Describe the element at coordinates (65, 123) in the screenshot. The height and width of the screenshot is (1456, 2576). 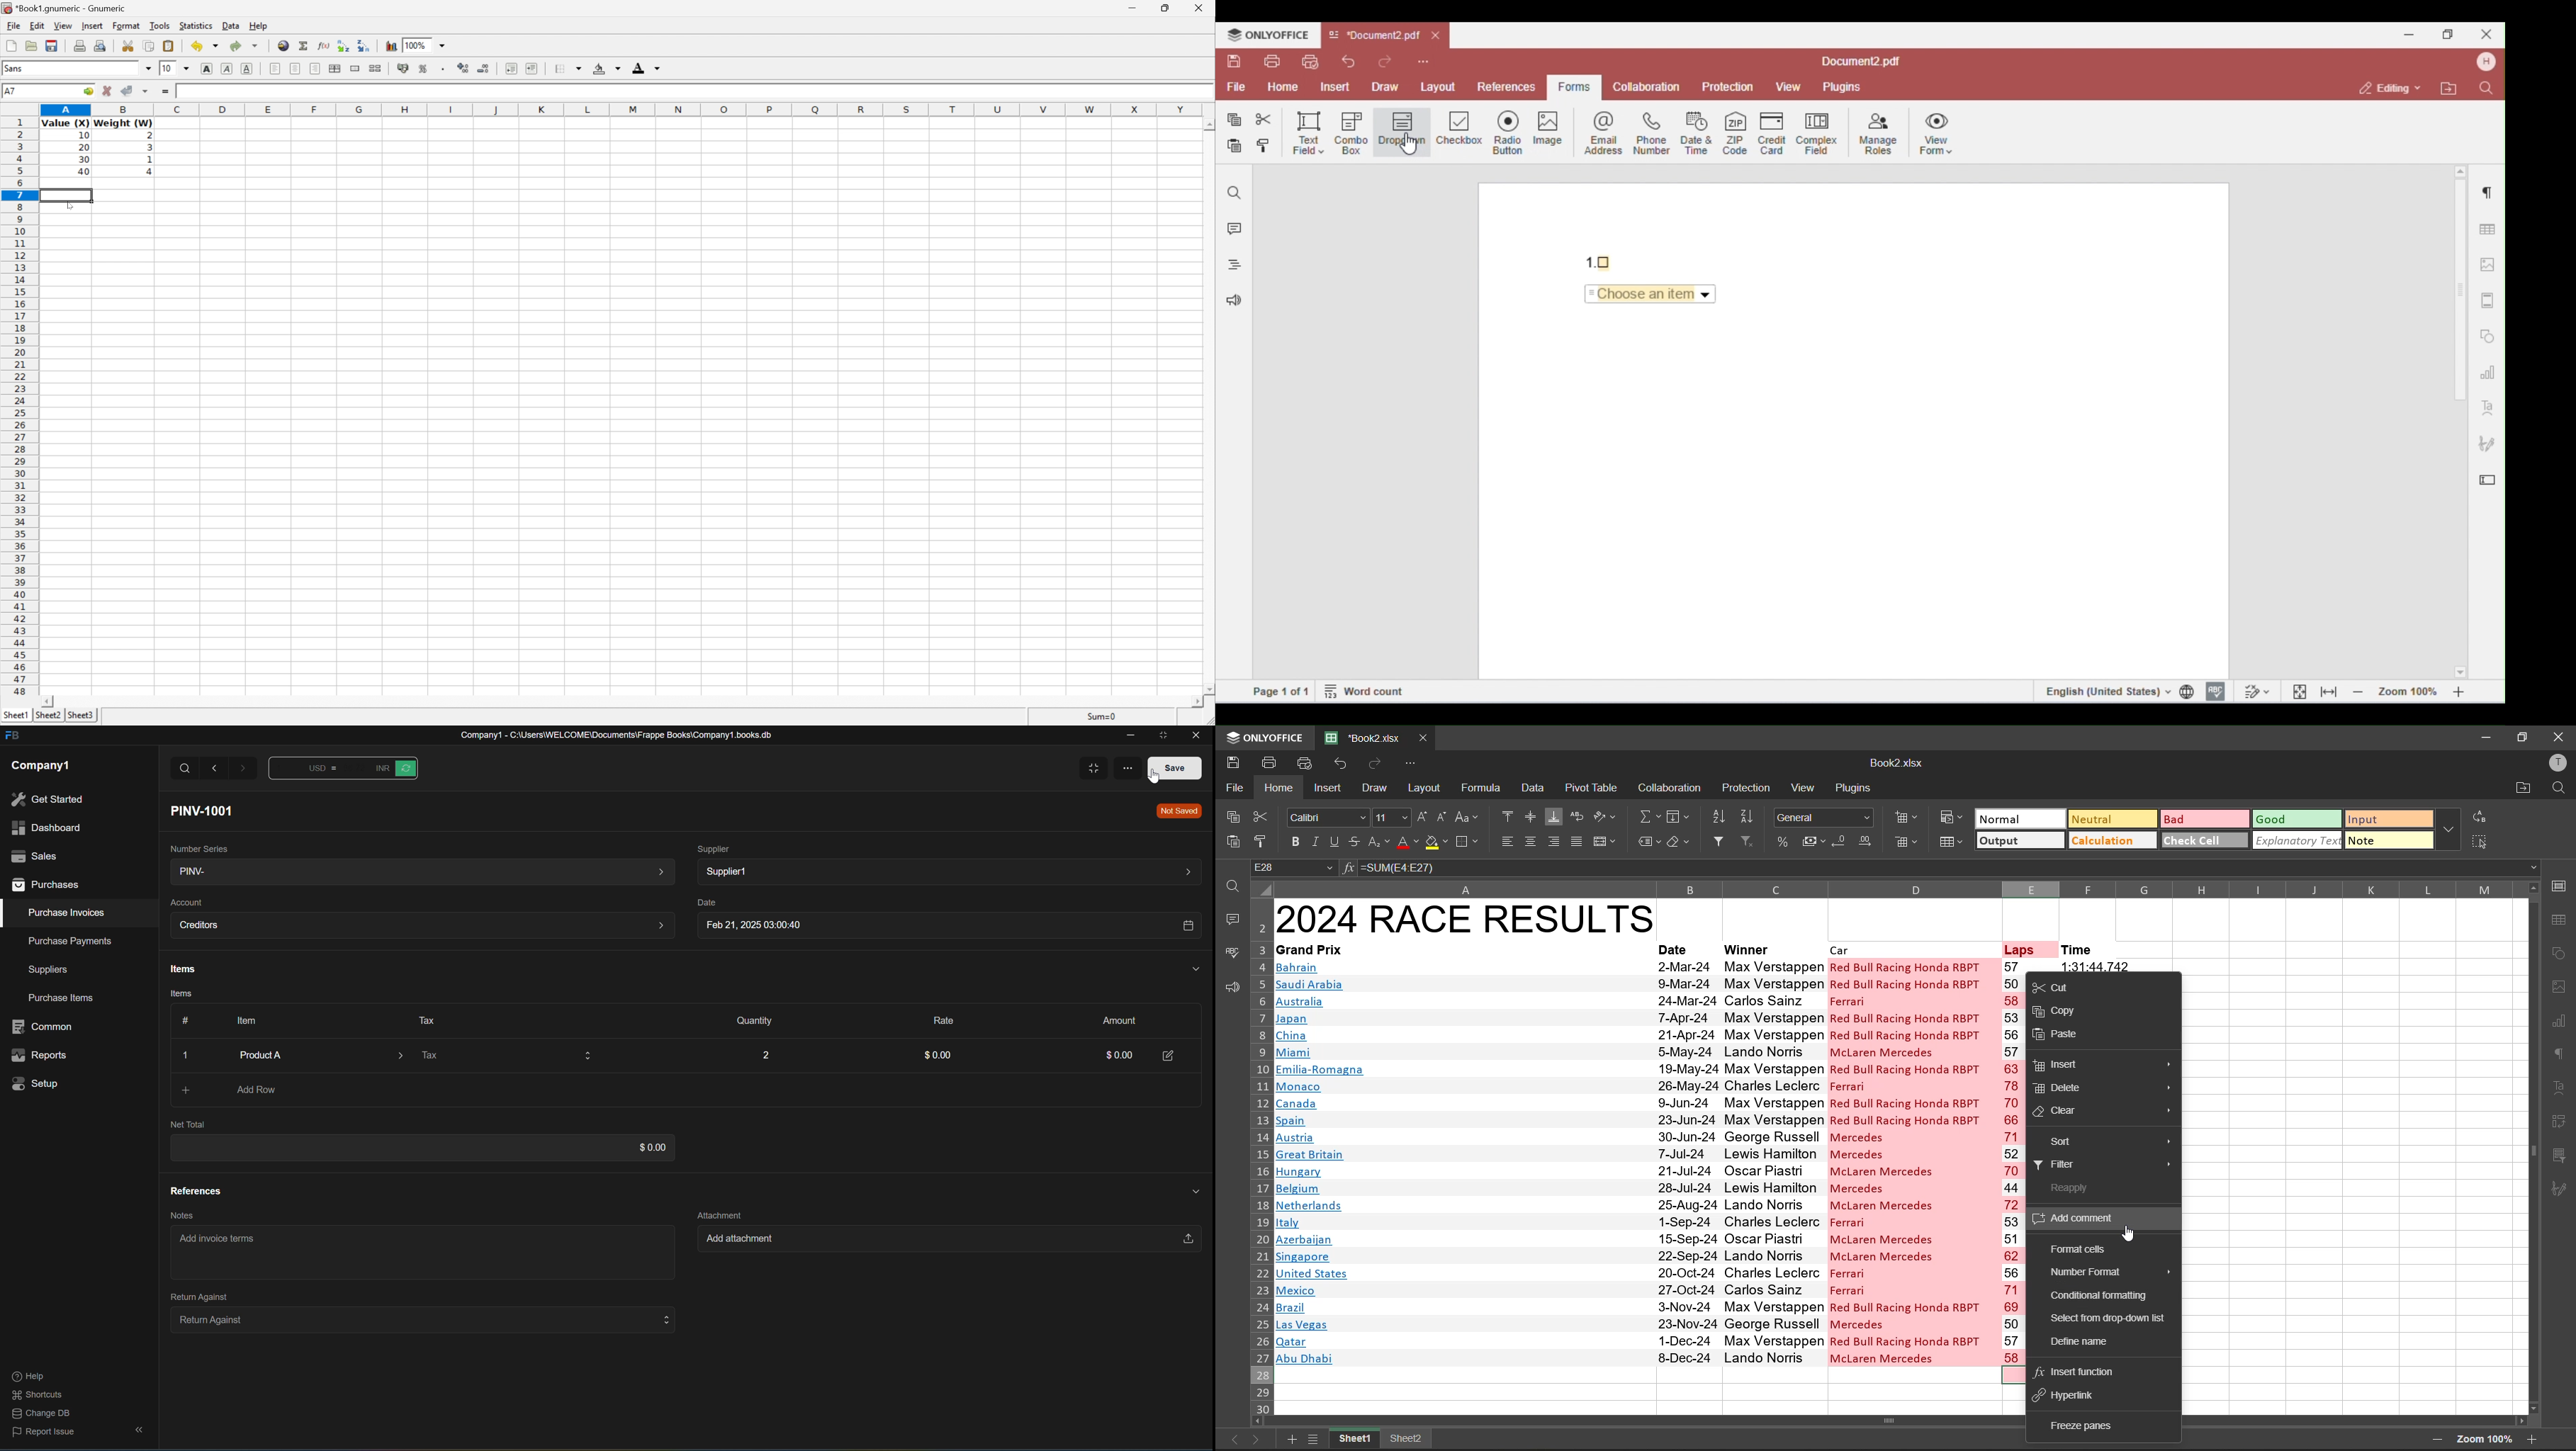
I see `Value (X)` at that location.